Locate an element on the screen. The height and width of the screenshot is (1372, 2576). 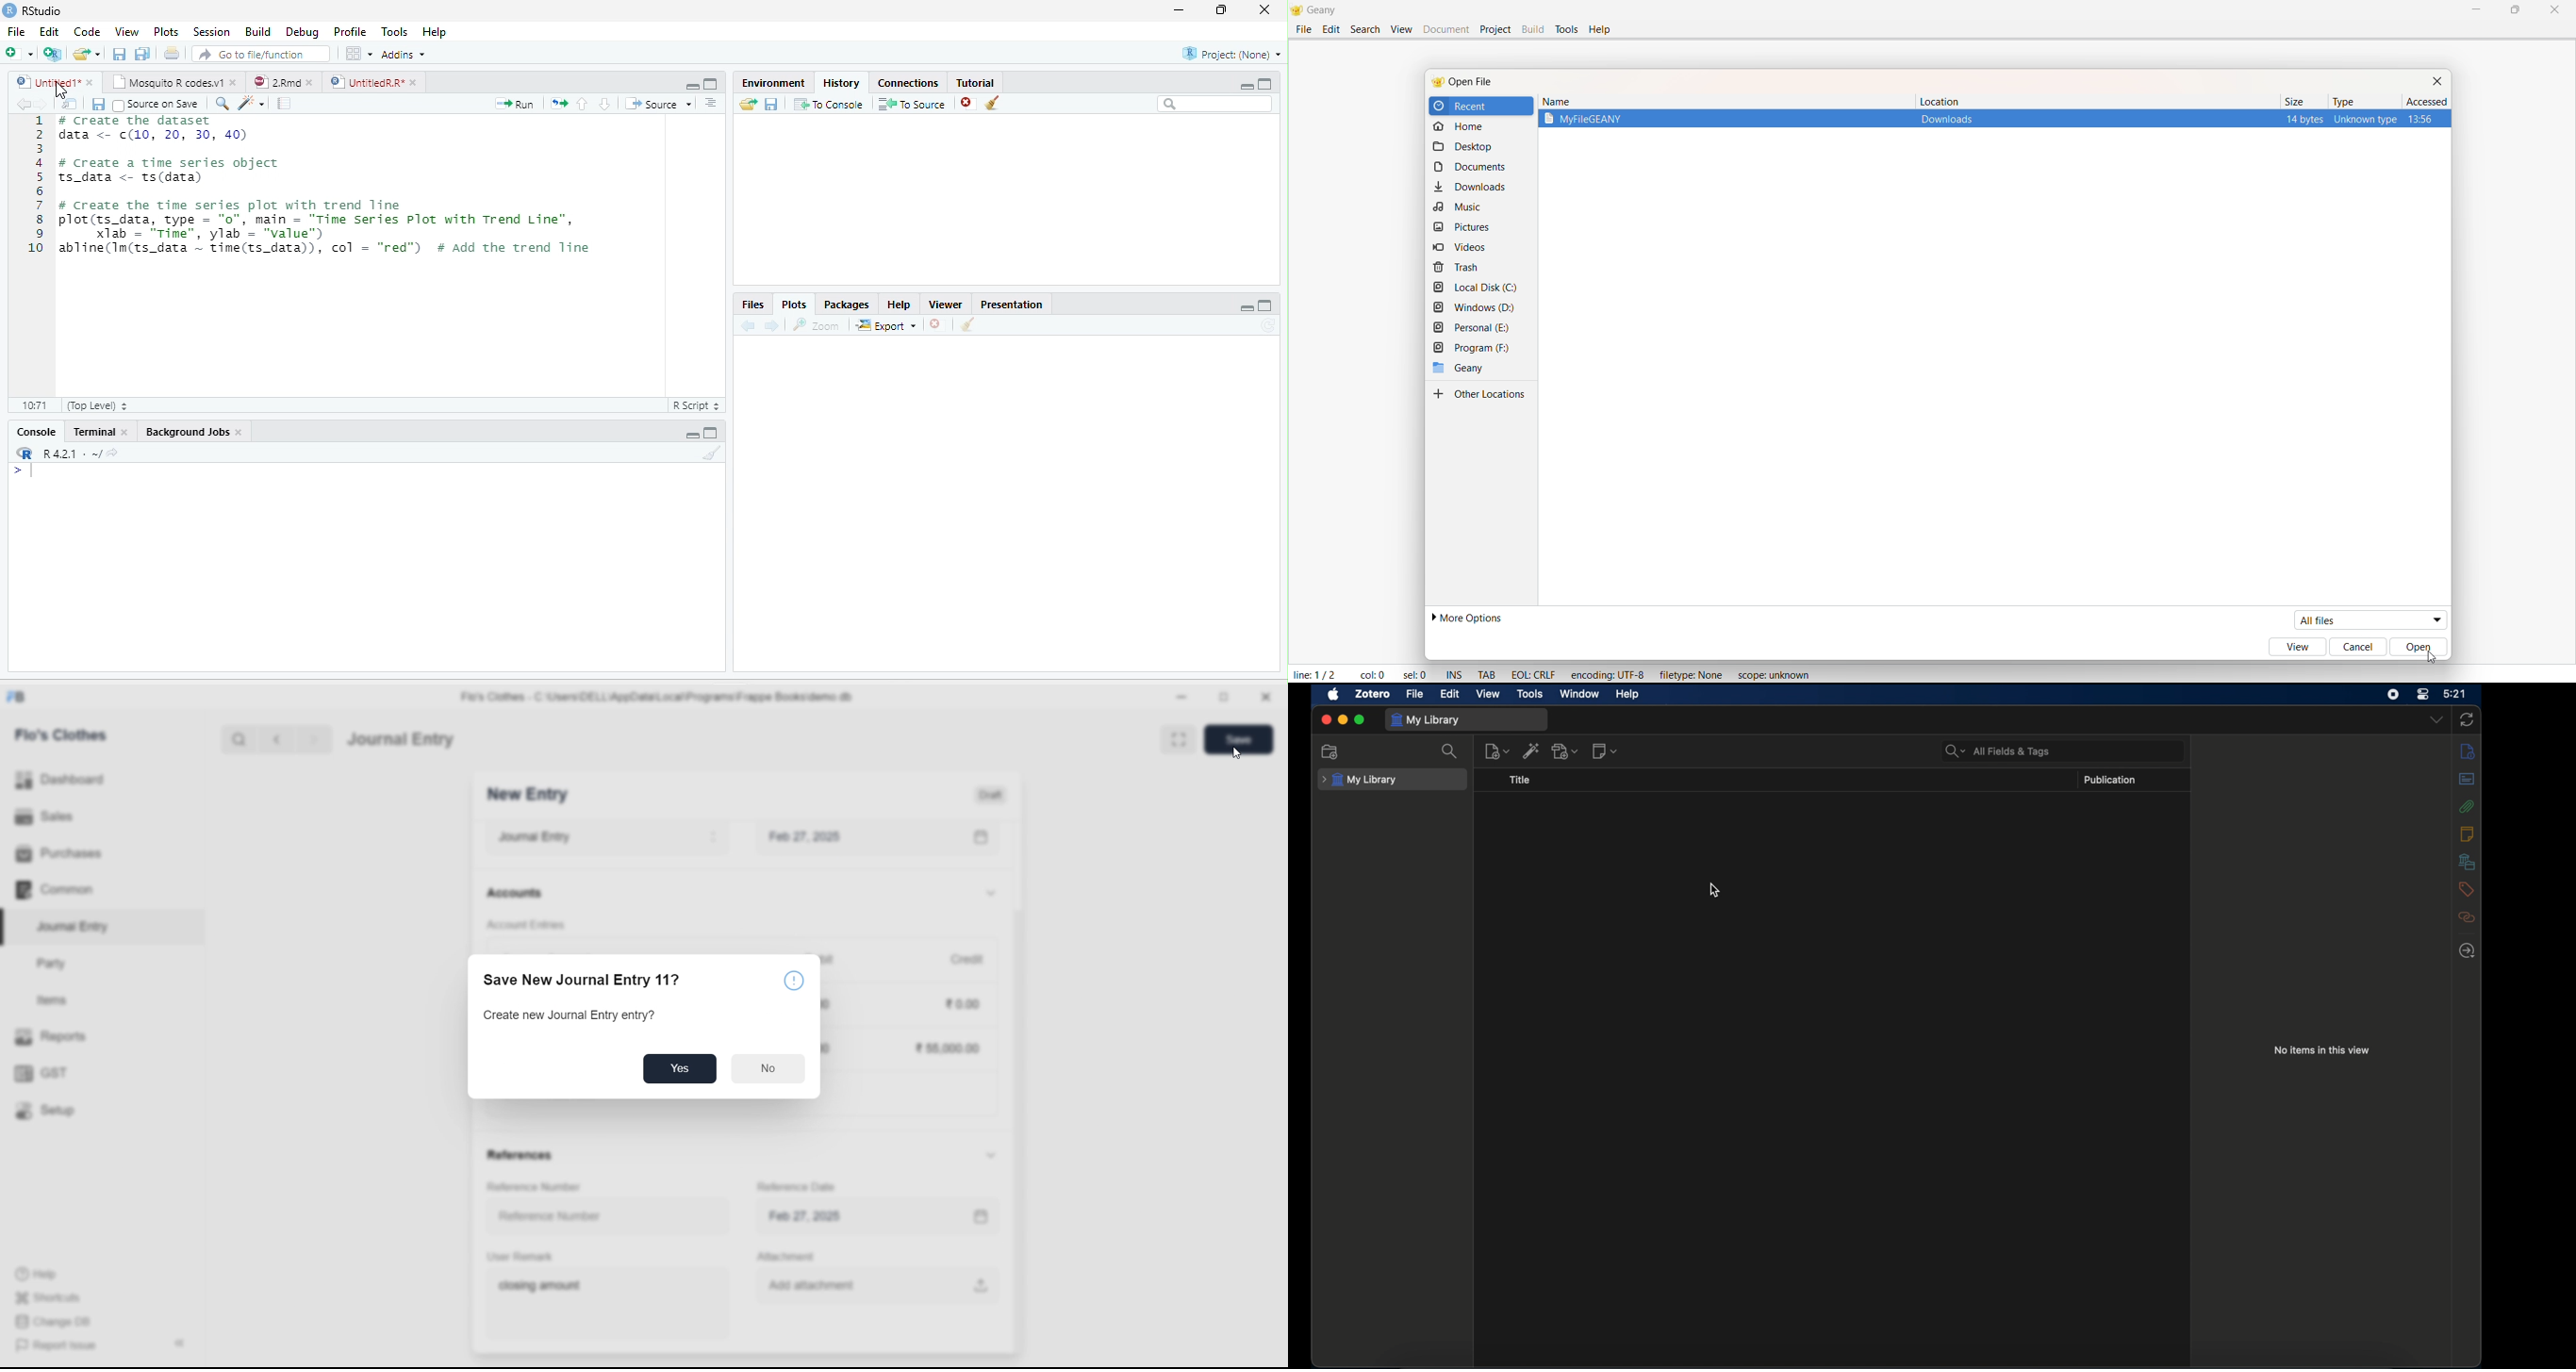
maximize is located at coordinates (1360, 719).